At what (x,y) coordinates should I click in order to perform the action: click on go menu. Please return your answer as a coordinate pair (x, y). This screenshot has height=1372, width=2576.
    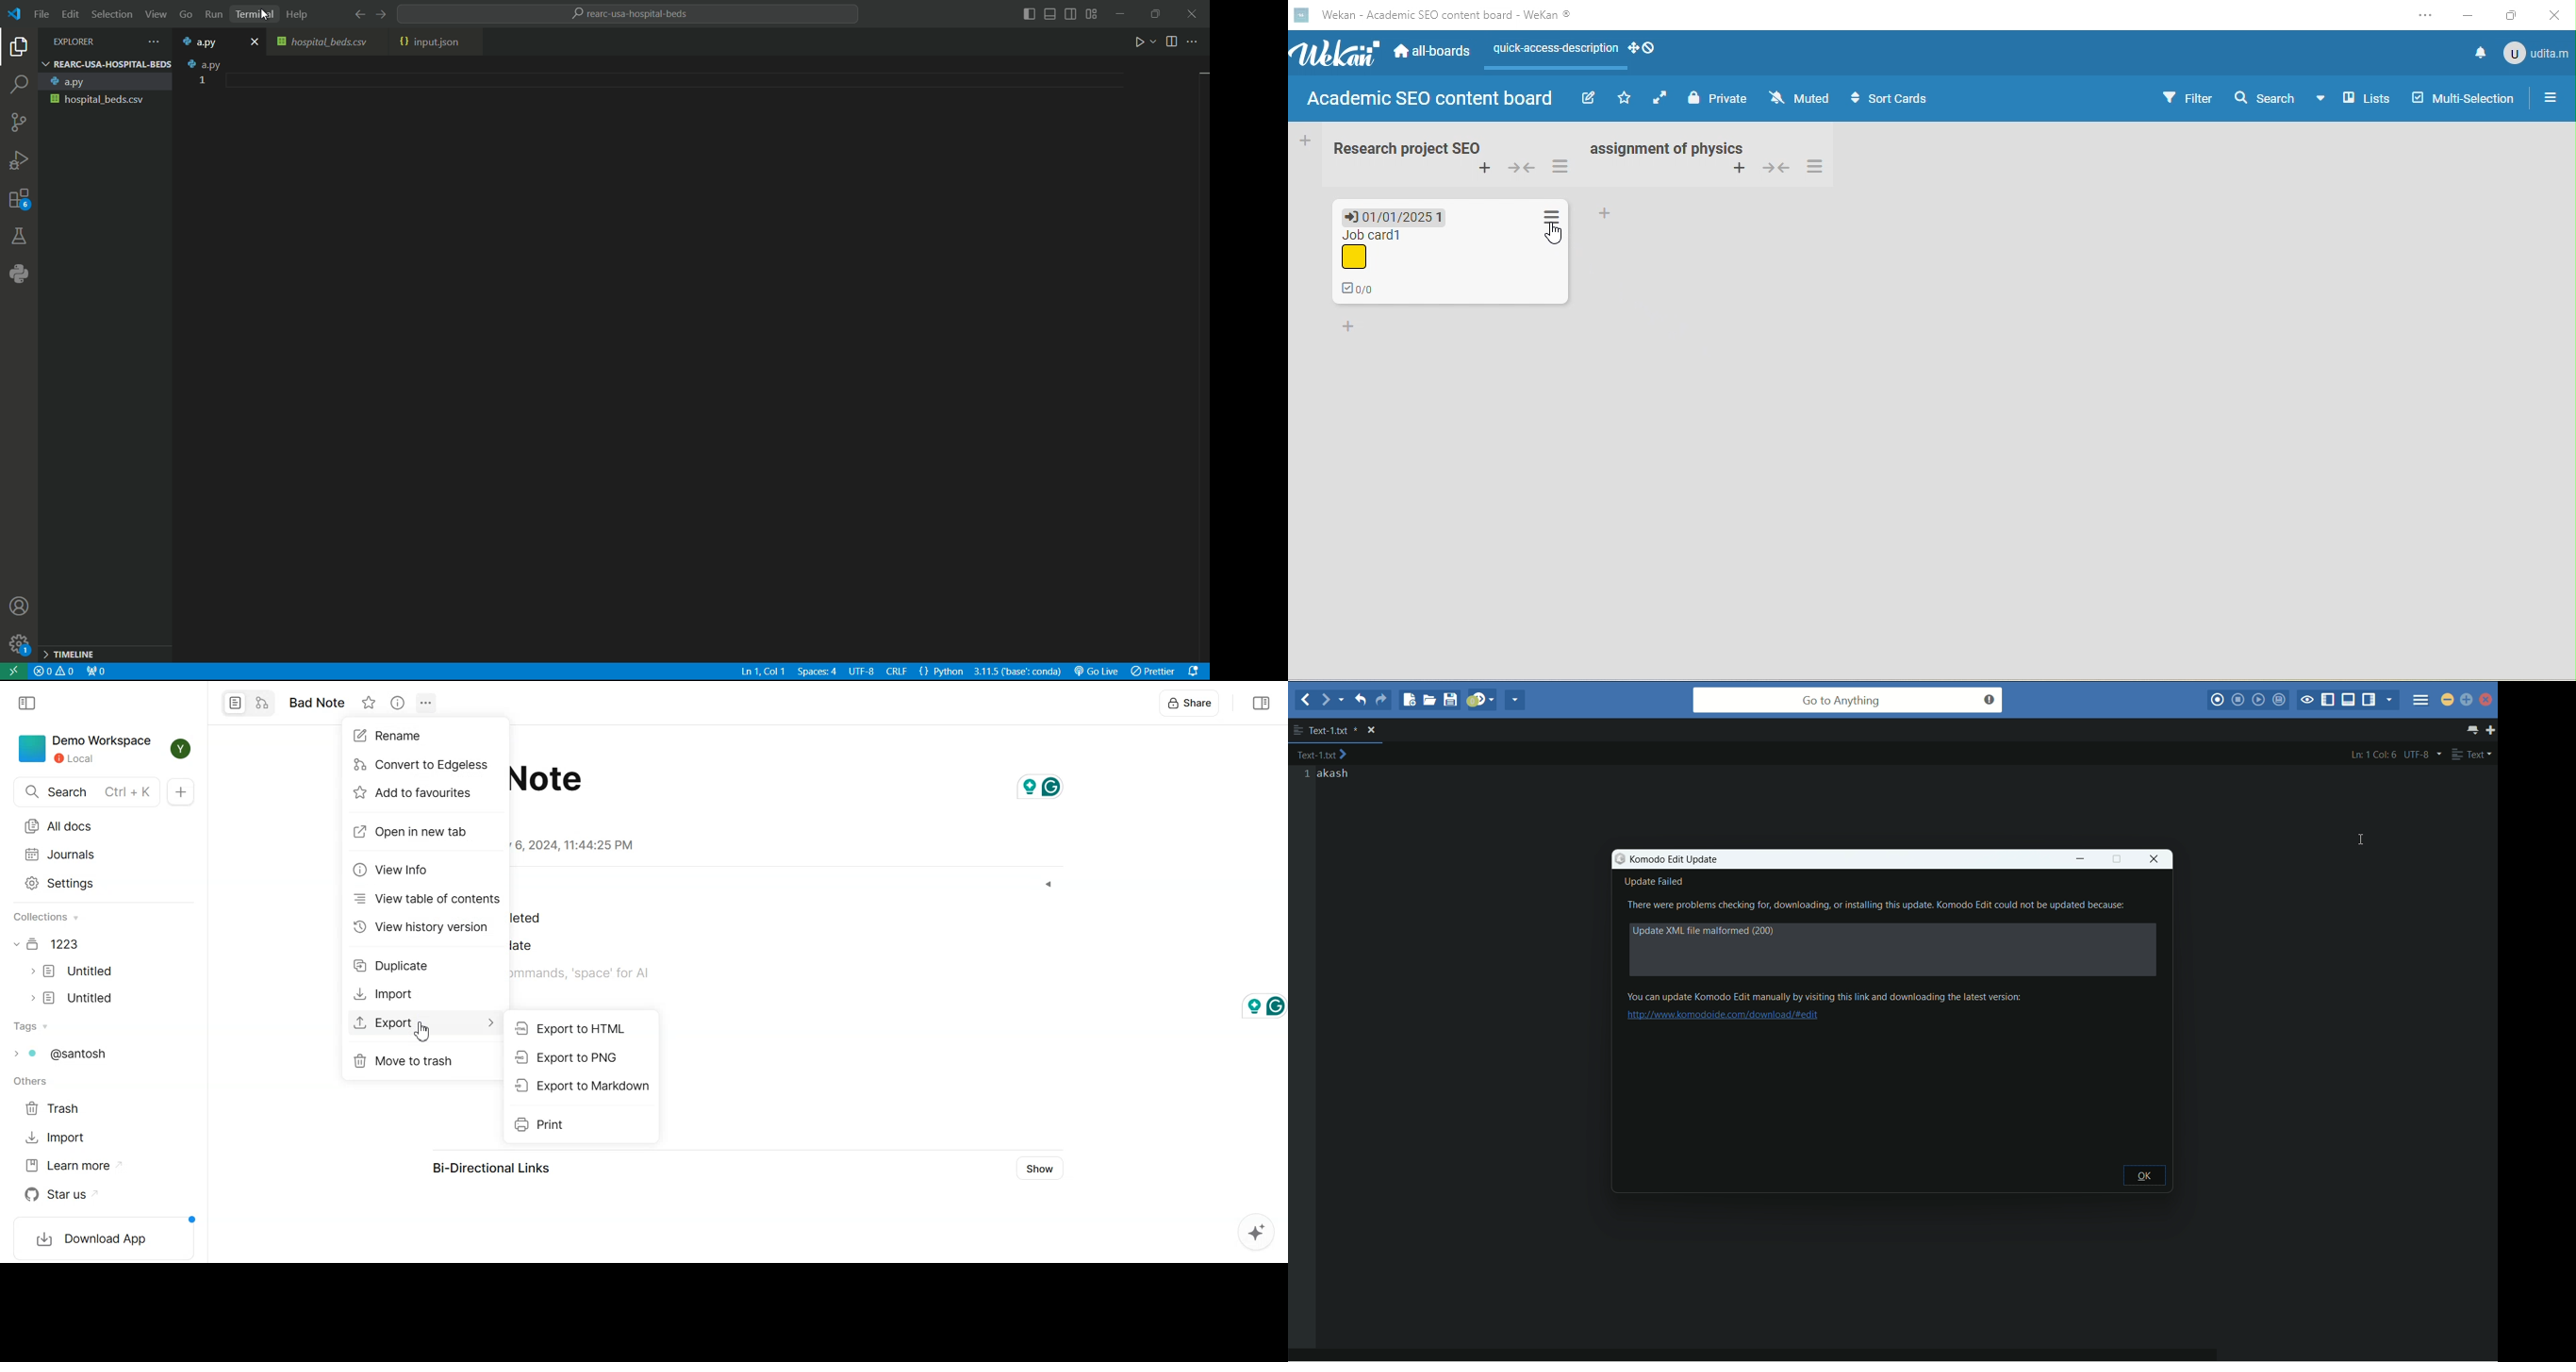
    Looking at the image, I should click on (185, 15).